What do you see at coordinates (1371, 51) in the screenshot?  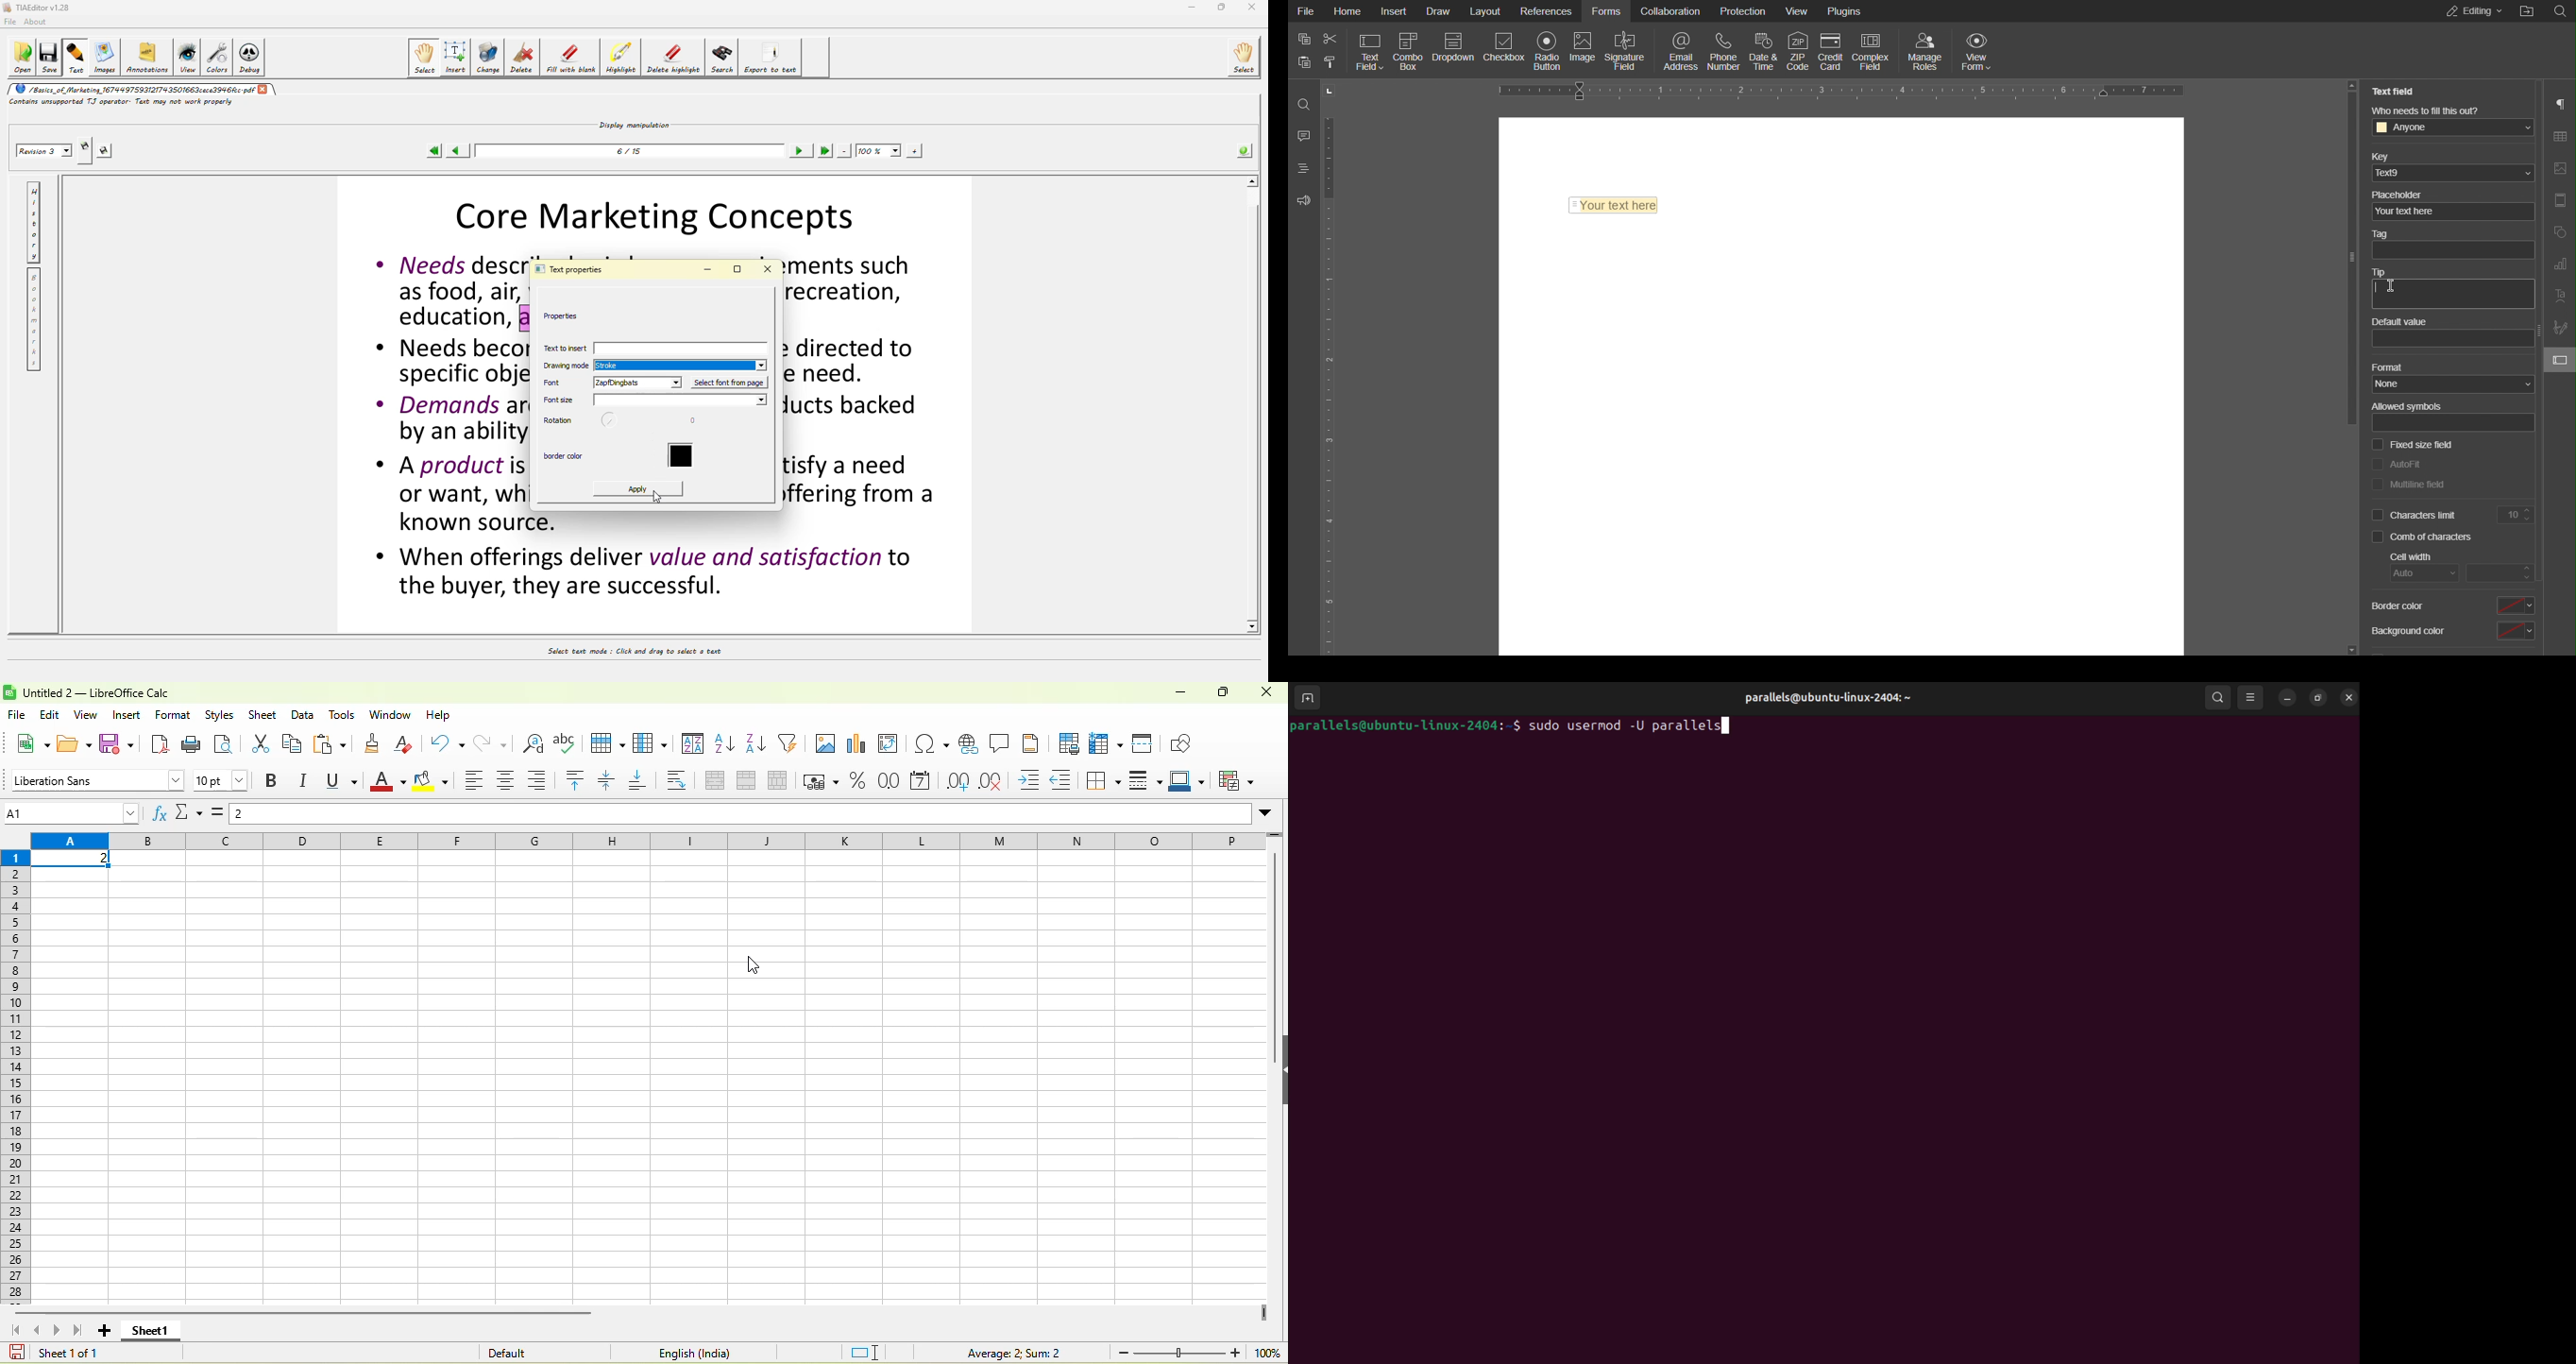 I see `Text Field` at bounding box center [1371, 51].